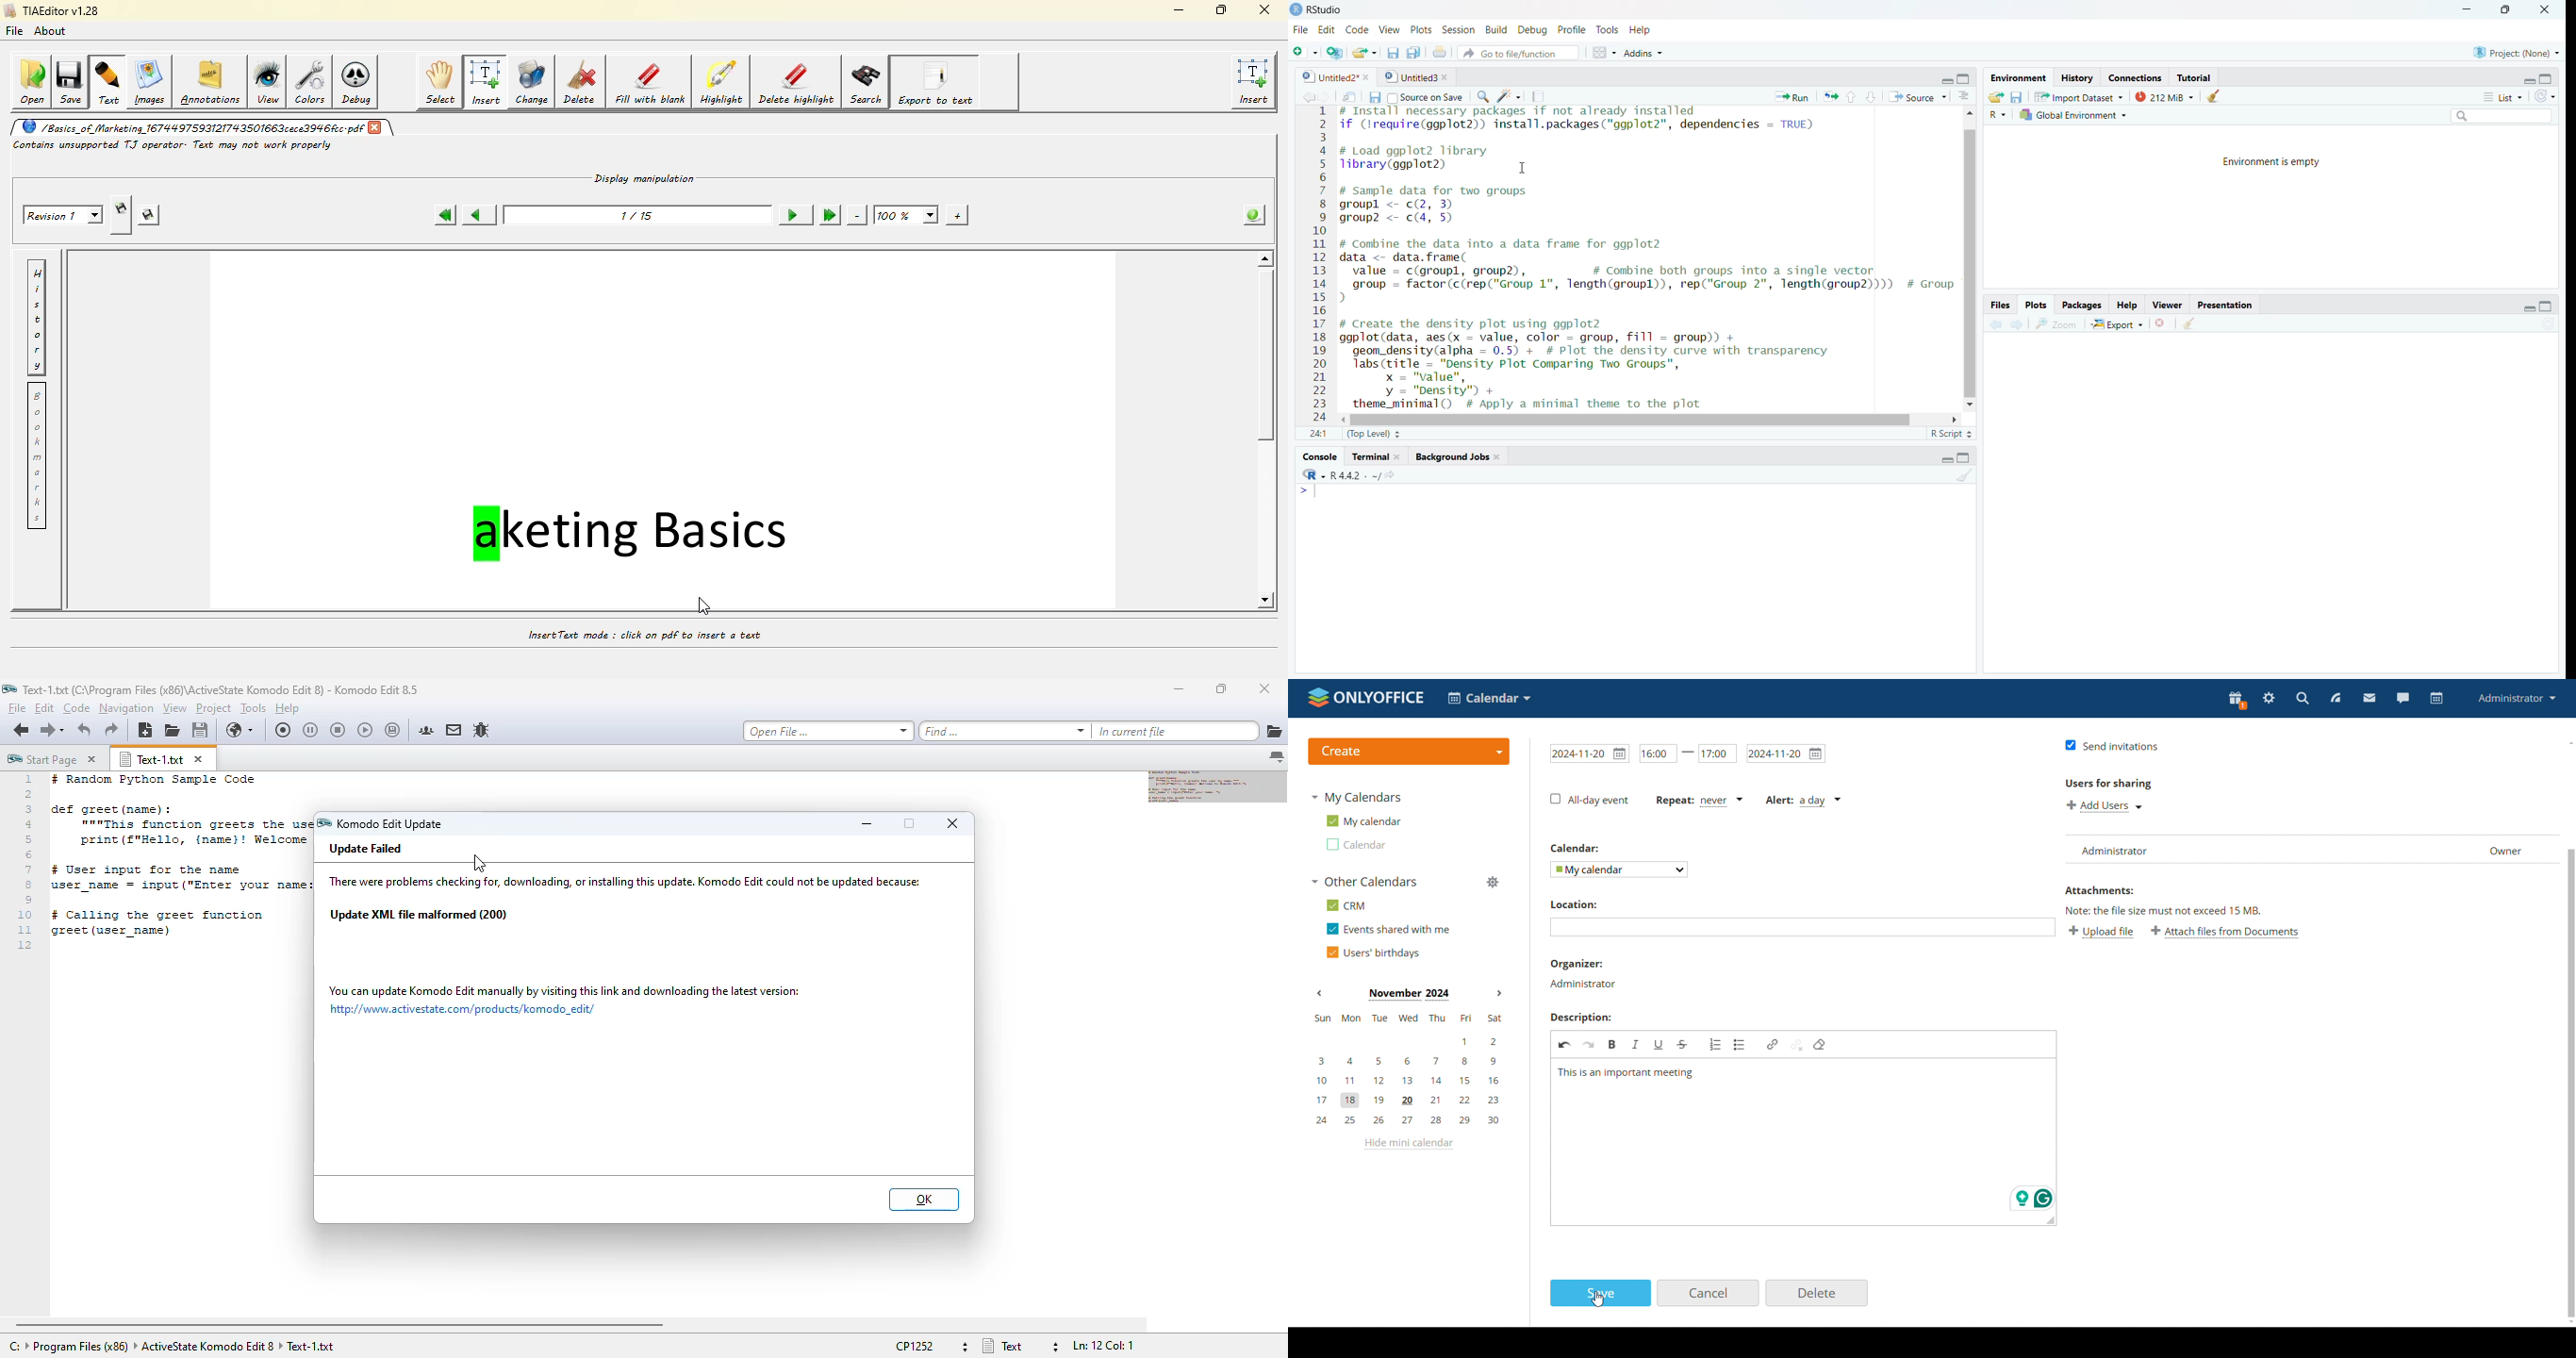 This screenshot has width=2576, height=1372. I want to click on SLIDEBAR, so click(1618, 421).